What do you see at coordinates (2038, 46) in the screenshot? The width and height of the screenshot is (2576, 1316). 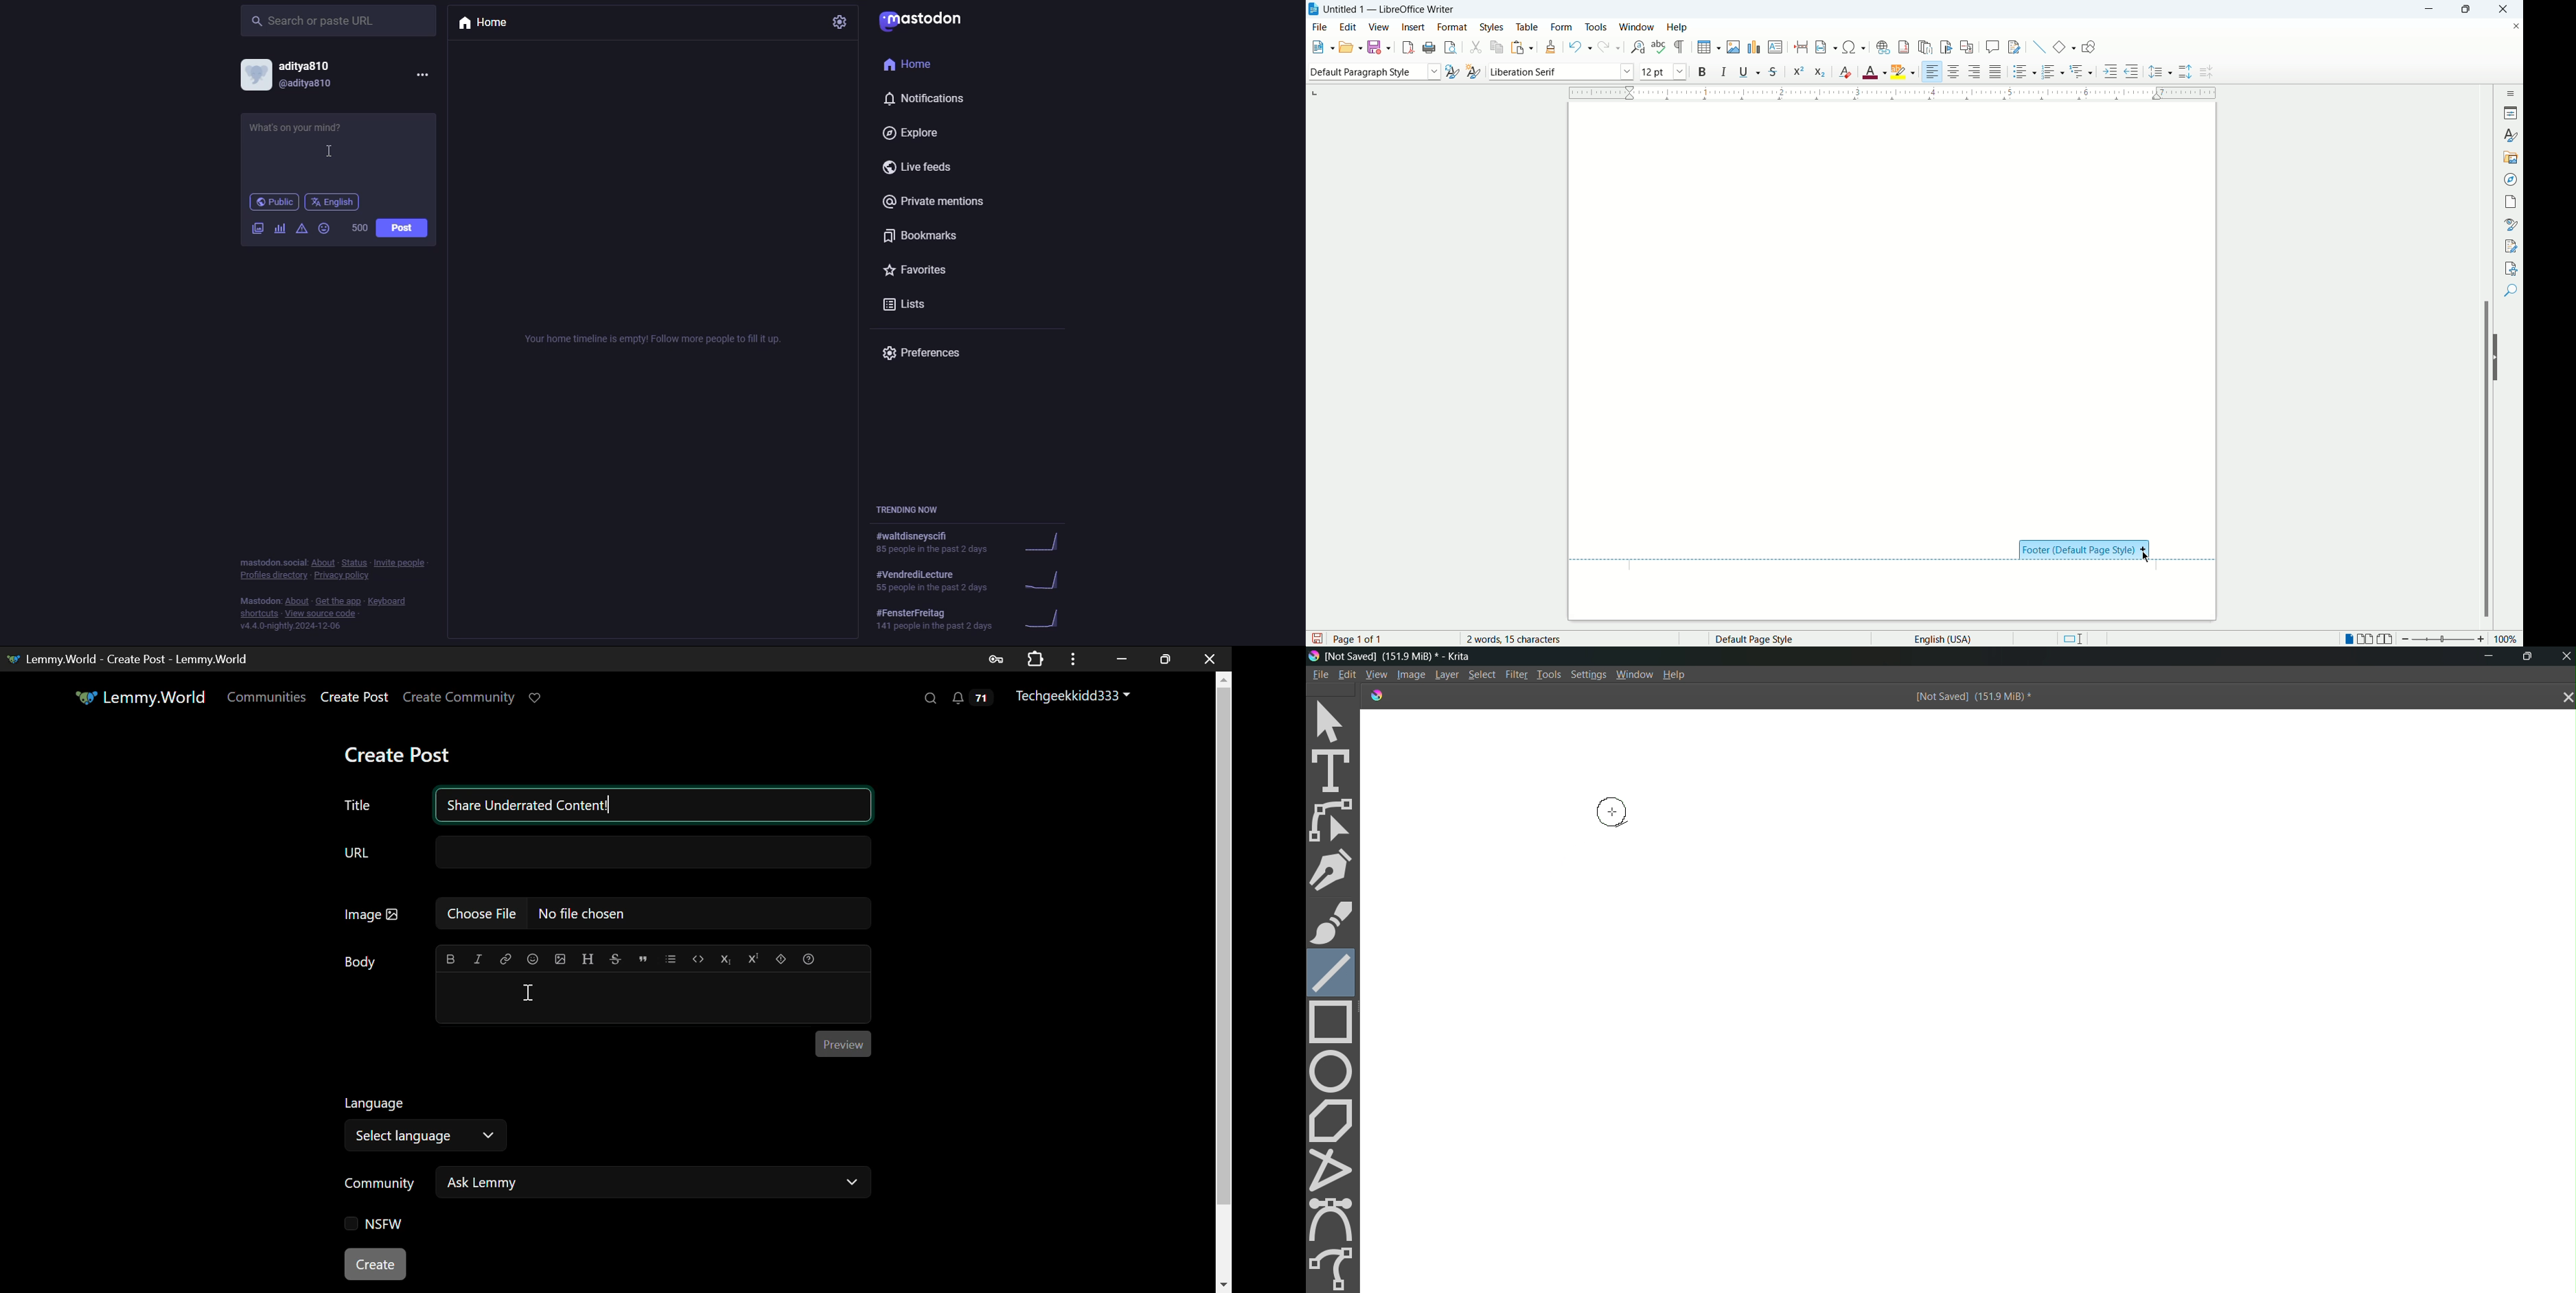 I see `insert line` at bounding box center [2038, 46].